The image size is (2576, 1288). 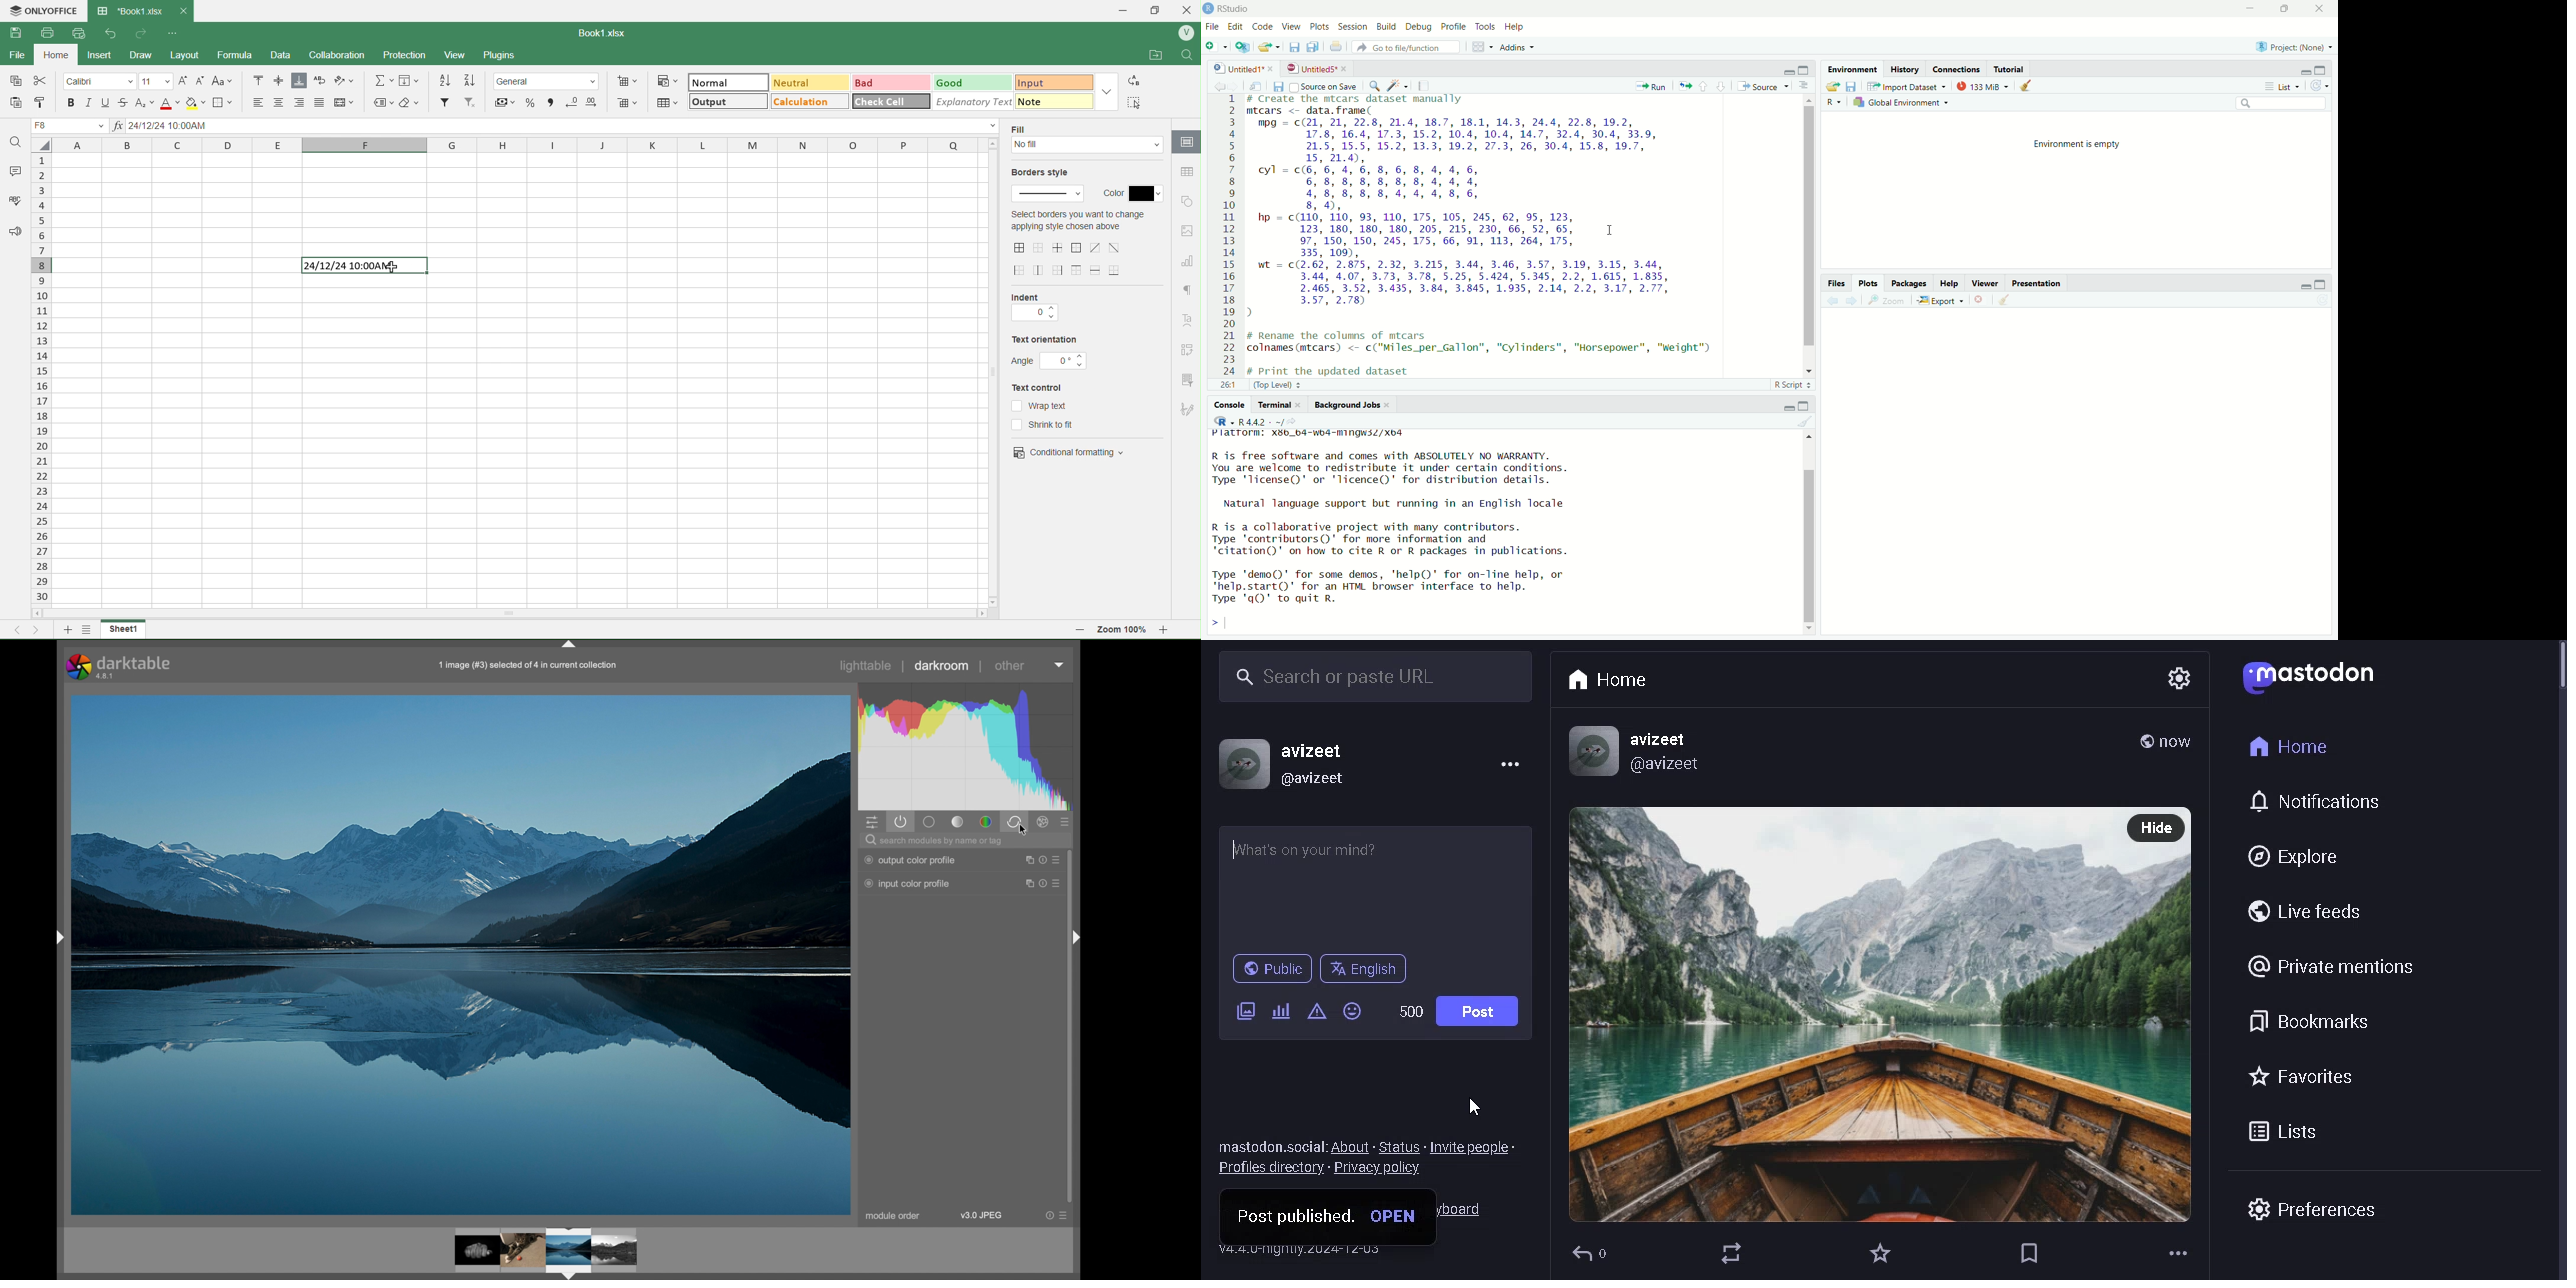 I want to click on quick  access  panel, so click(x=873, y=822).